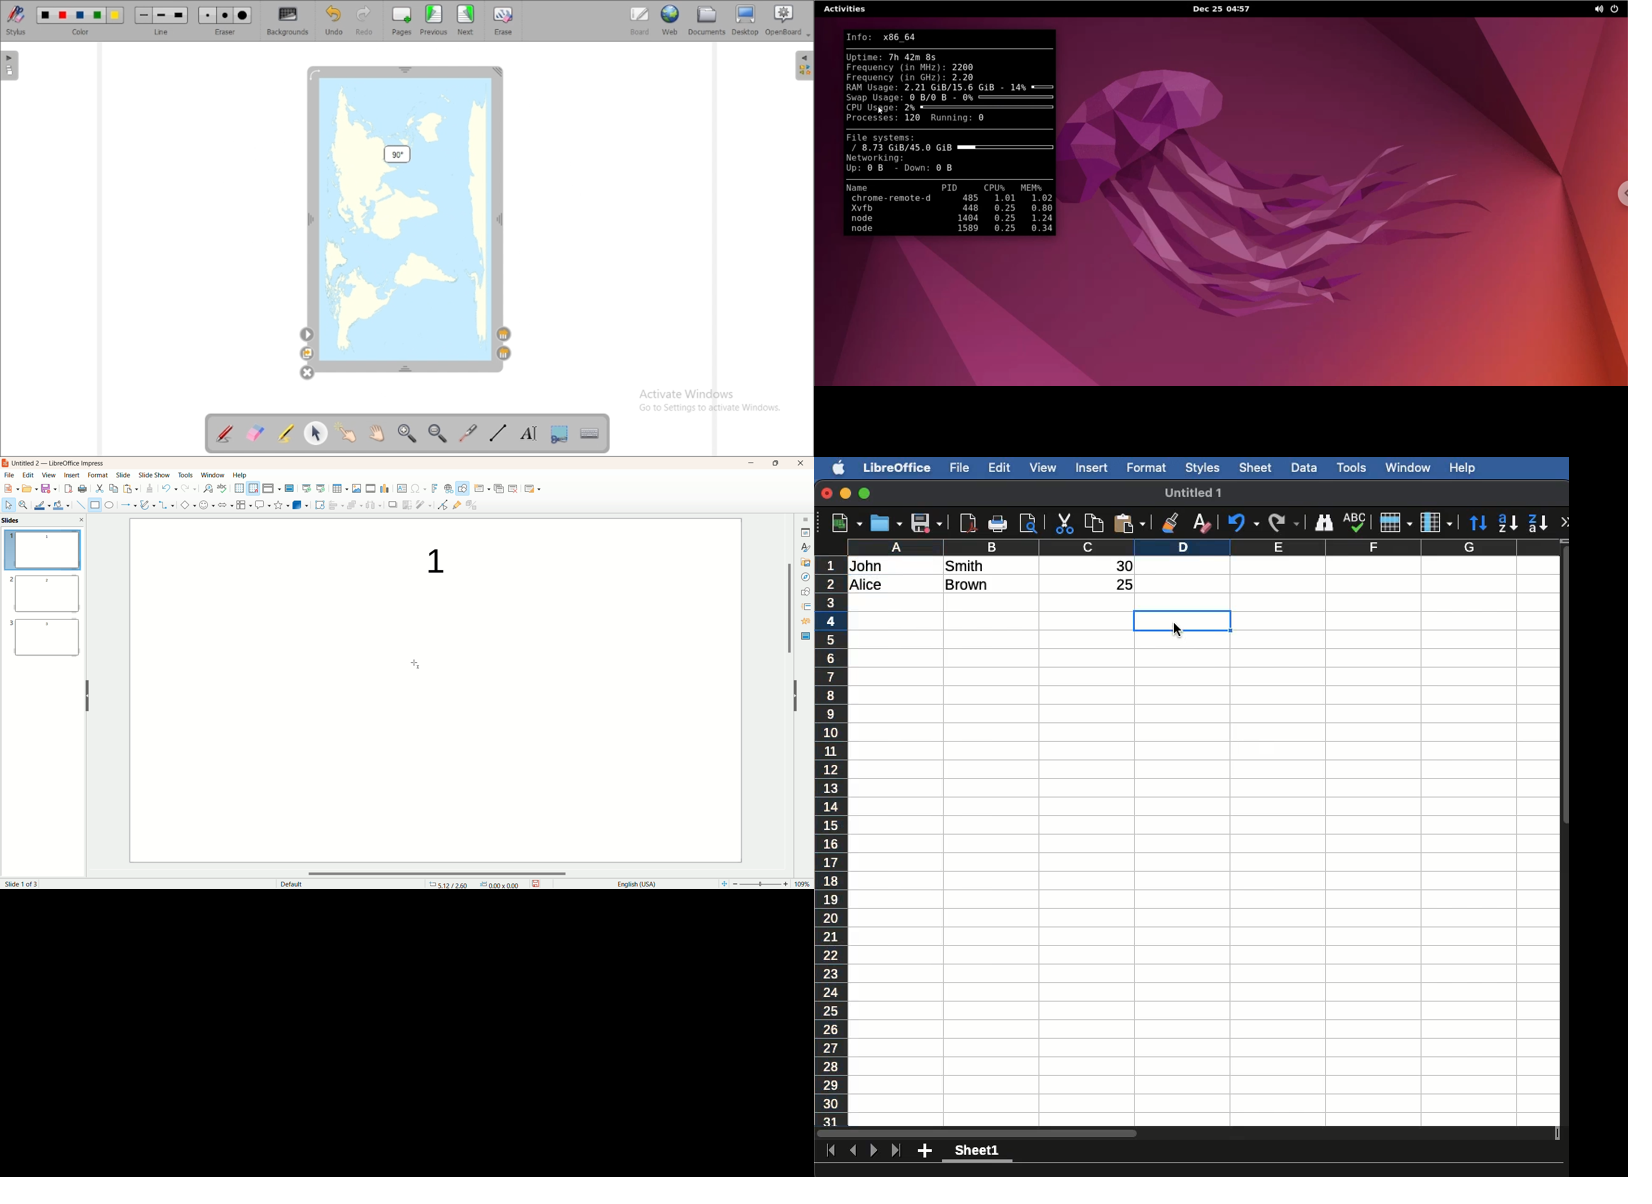  Describe the element at coordinates (438, 434) in the screenshot. I see `zoom out` at that location.